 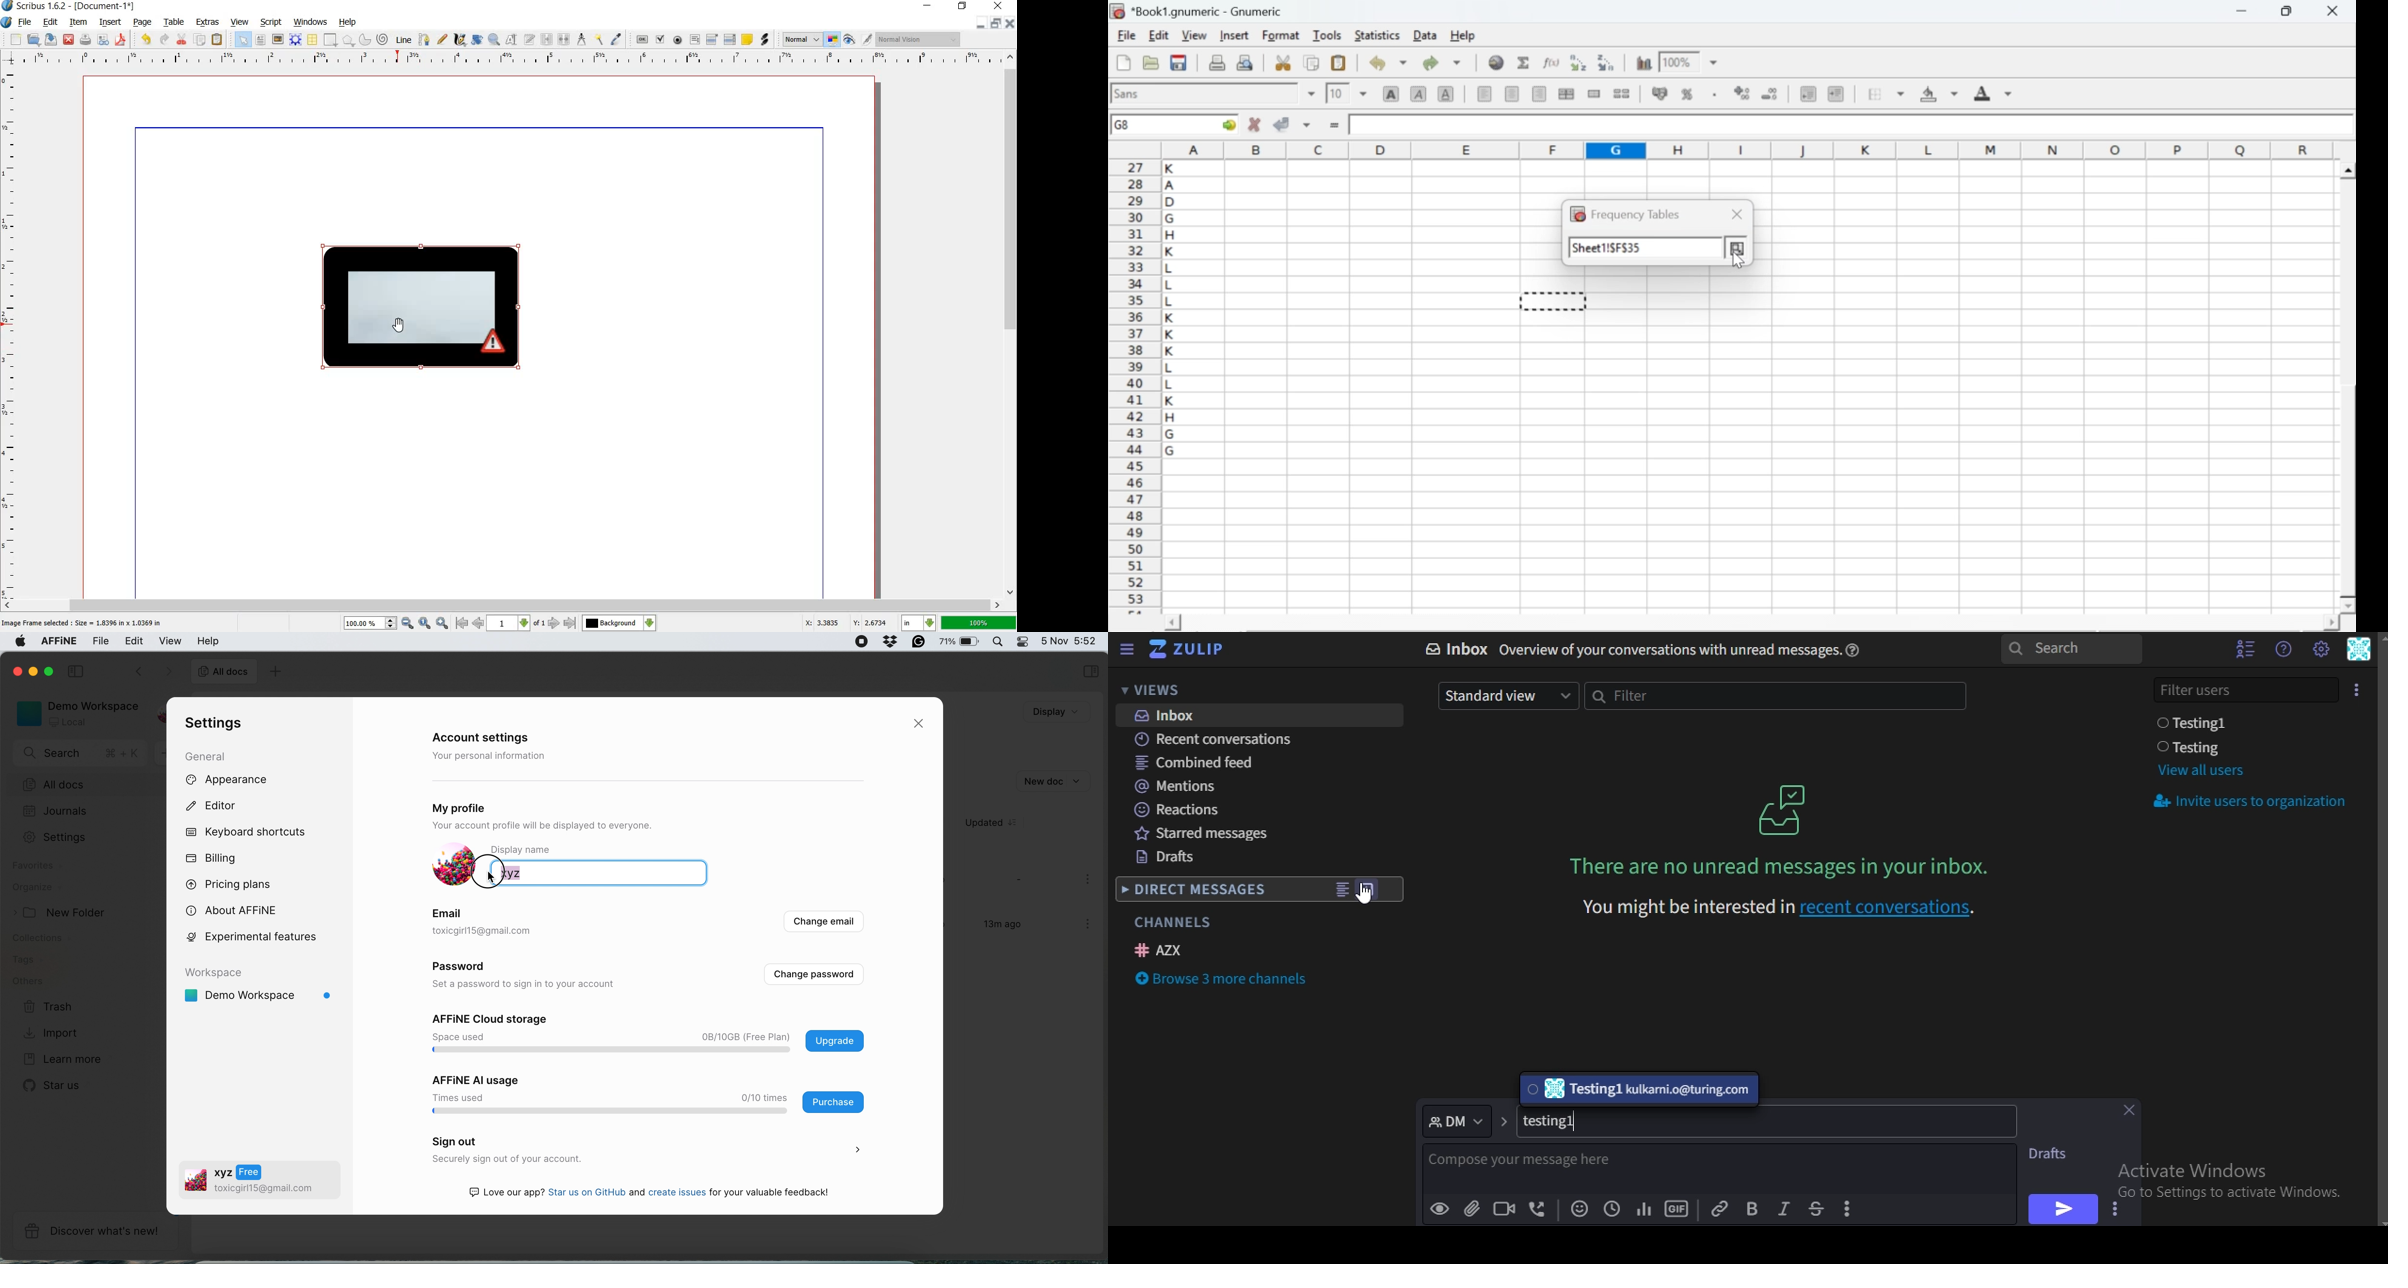 I want to click on pdf text field, so click(x=696, y=40).